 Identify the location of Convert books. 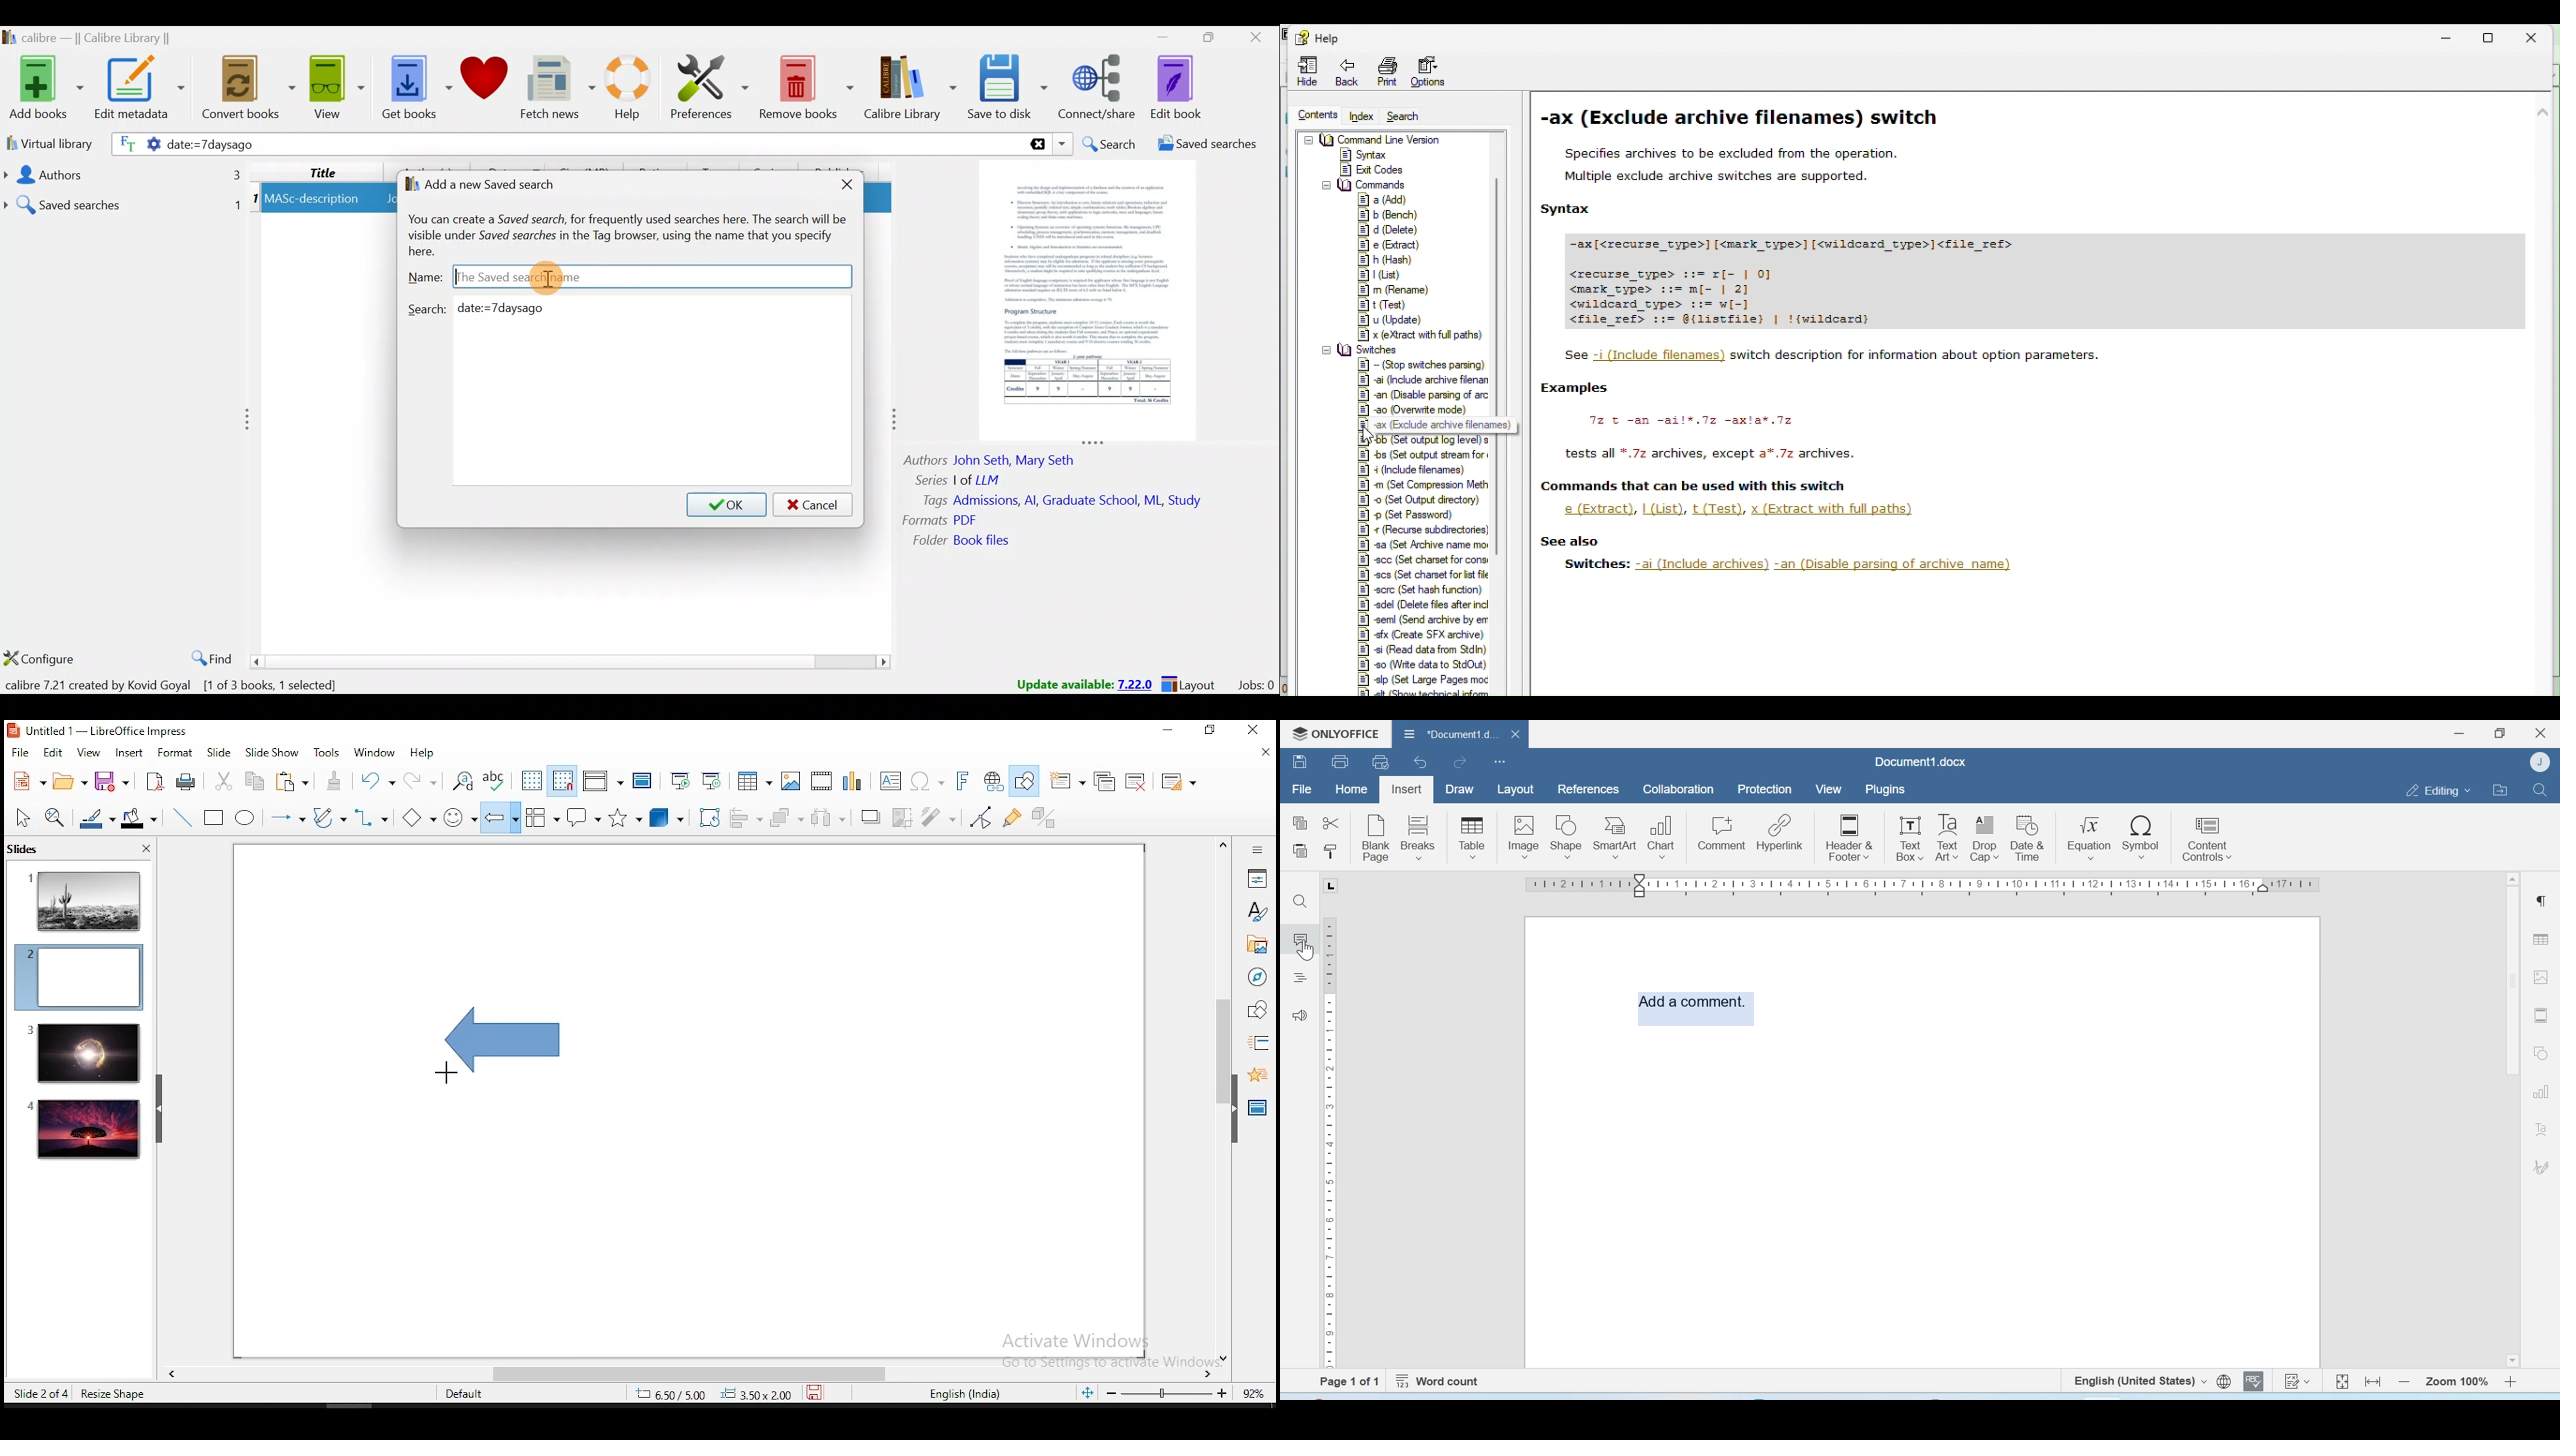
(249, 91).